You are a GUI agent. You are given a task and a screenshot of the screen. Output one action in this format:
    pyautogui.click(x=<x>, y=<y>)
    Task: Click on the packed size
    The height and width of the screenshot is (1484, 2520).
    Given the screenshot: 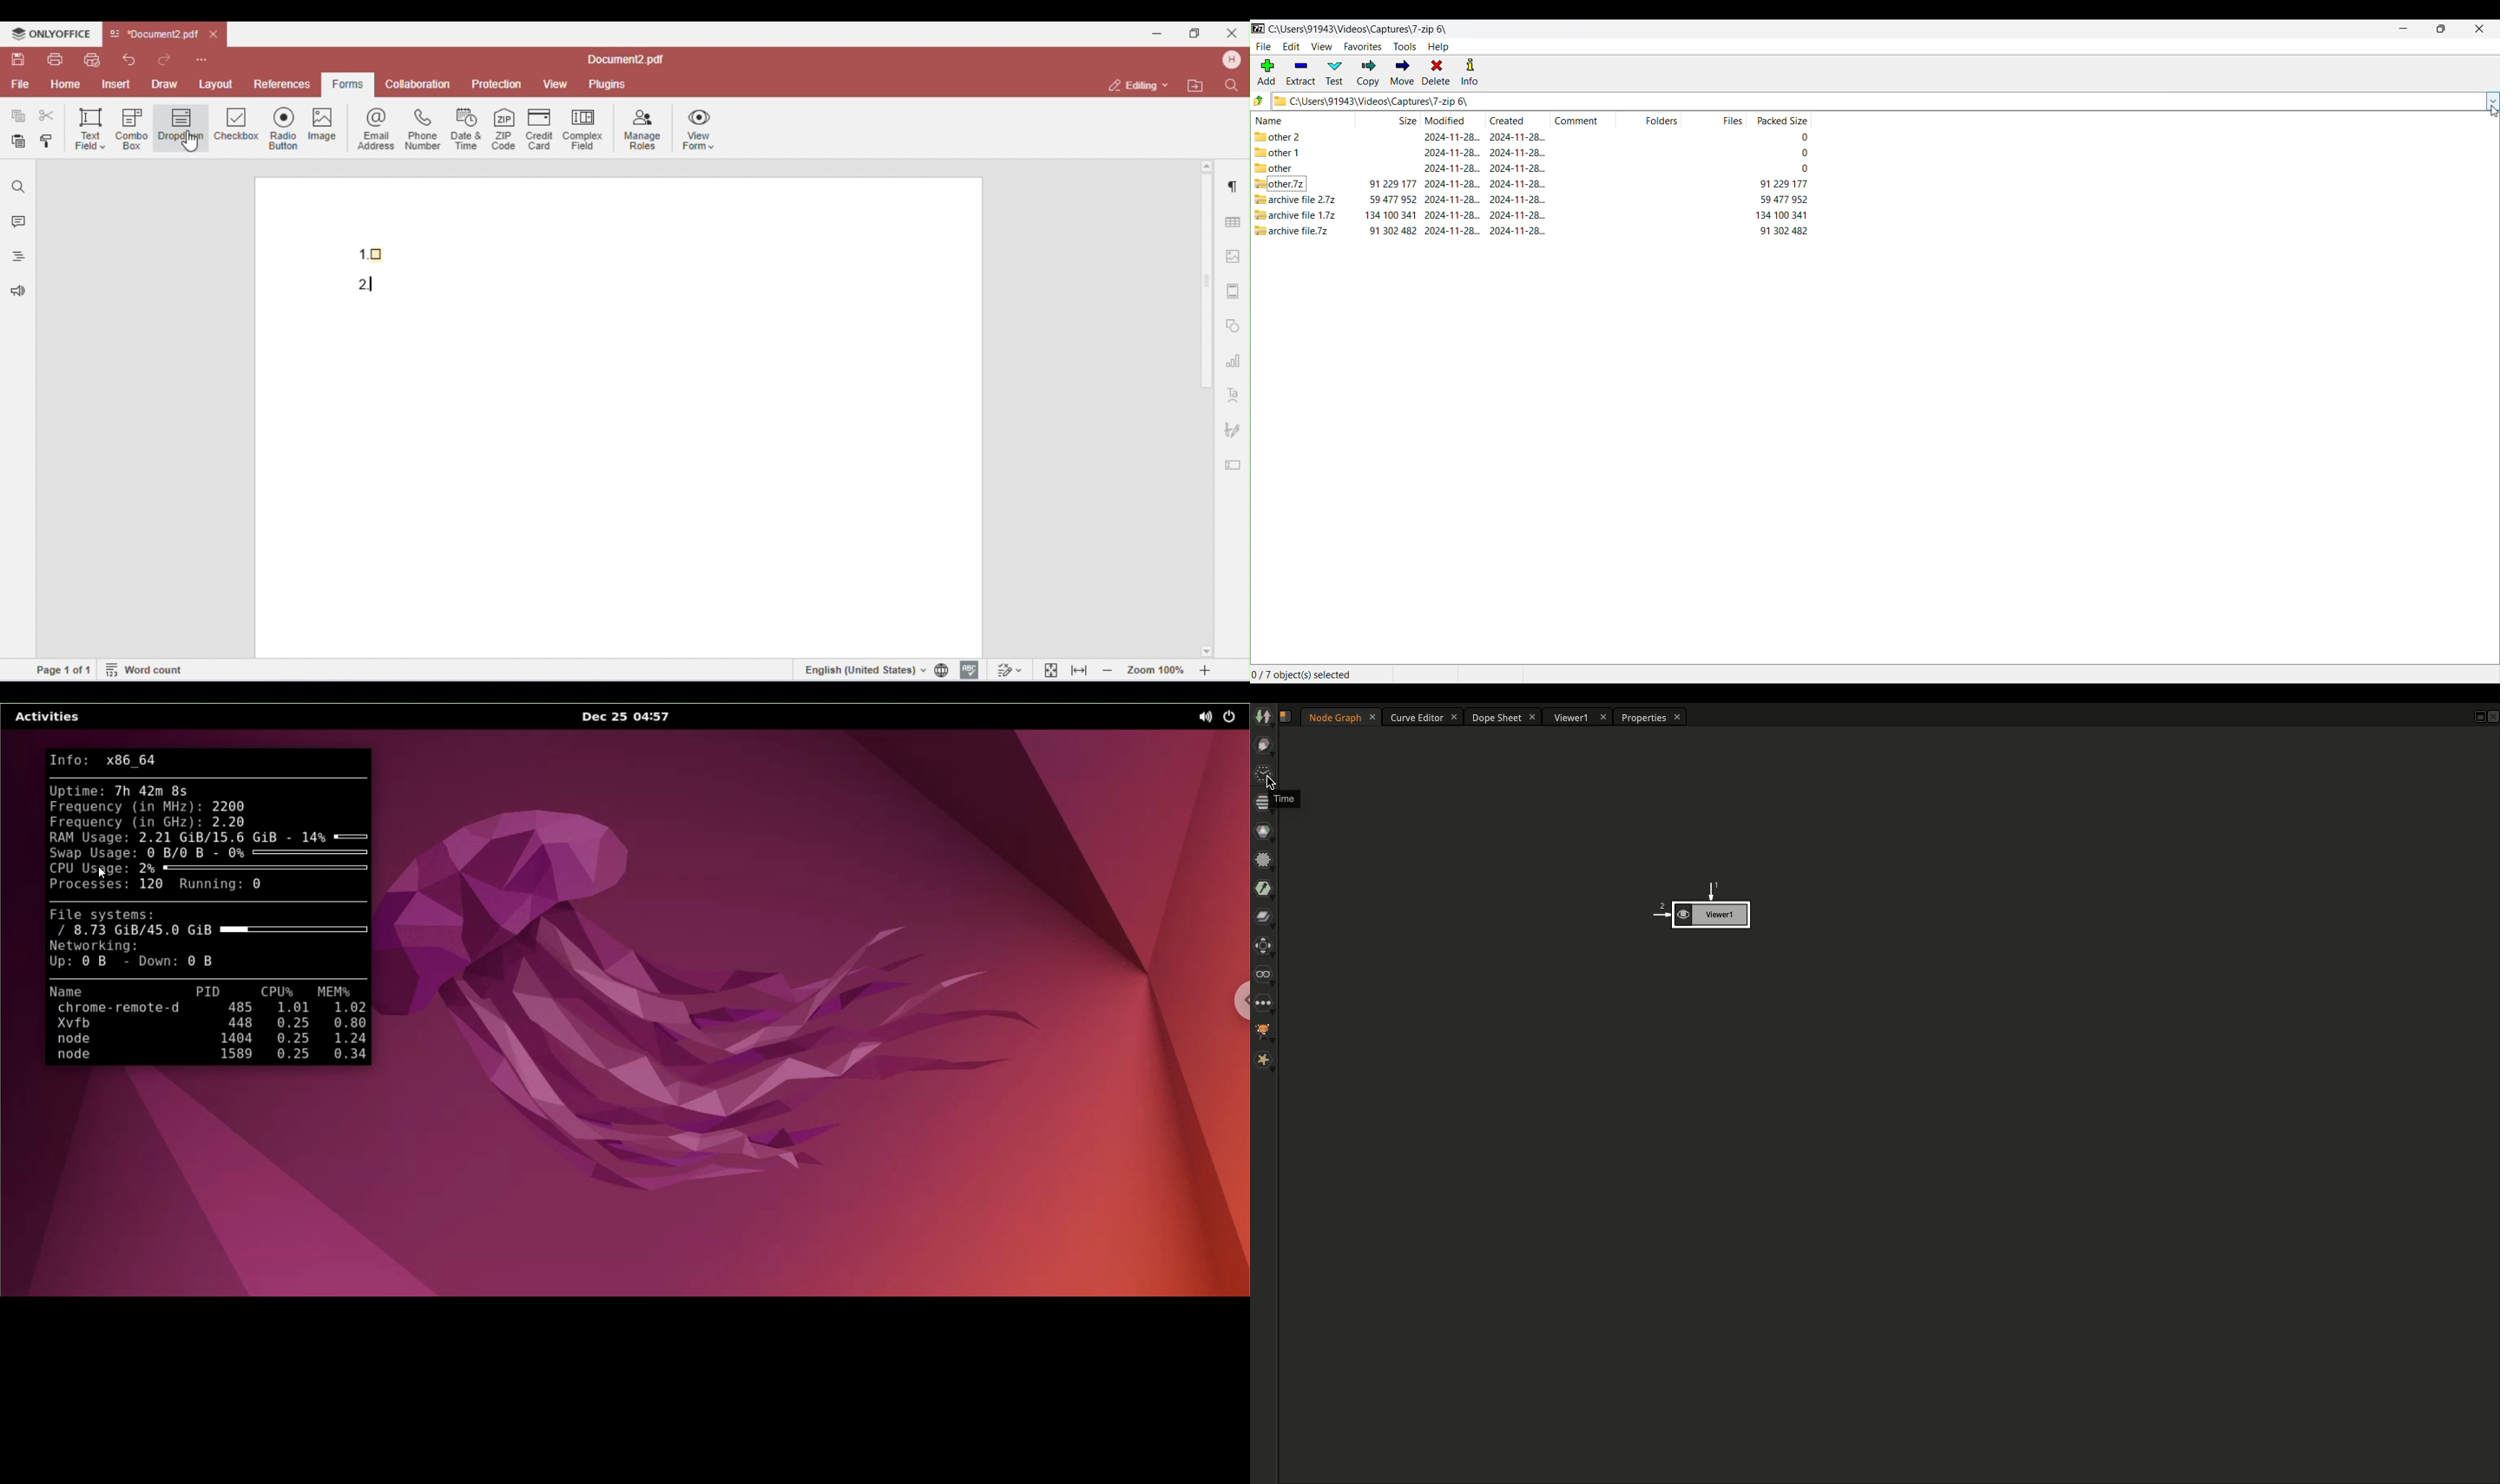 What is the action you would take?
    pyautogui.click(x=1783, y=199)
    